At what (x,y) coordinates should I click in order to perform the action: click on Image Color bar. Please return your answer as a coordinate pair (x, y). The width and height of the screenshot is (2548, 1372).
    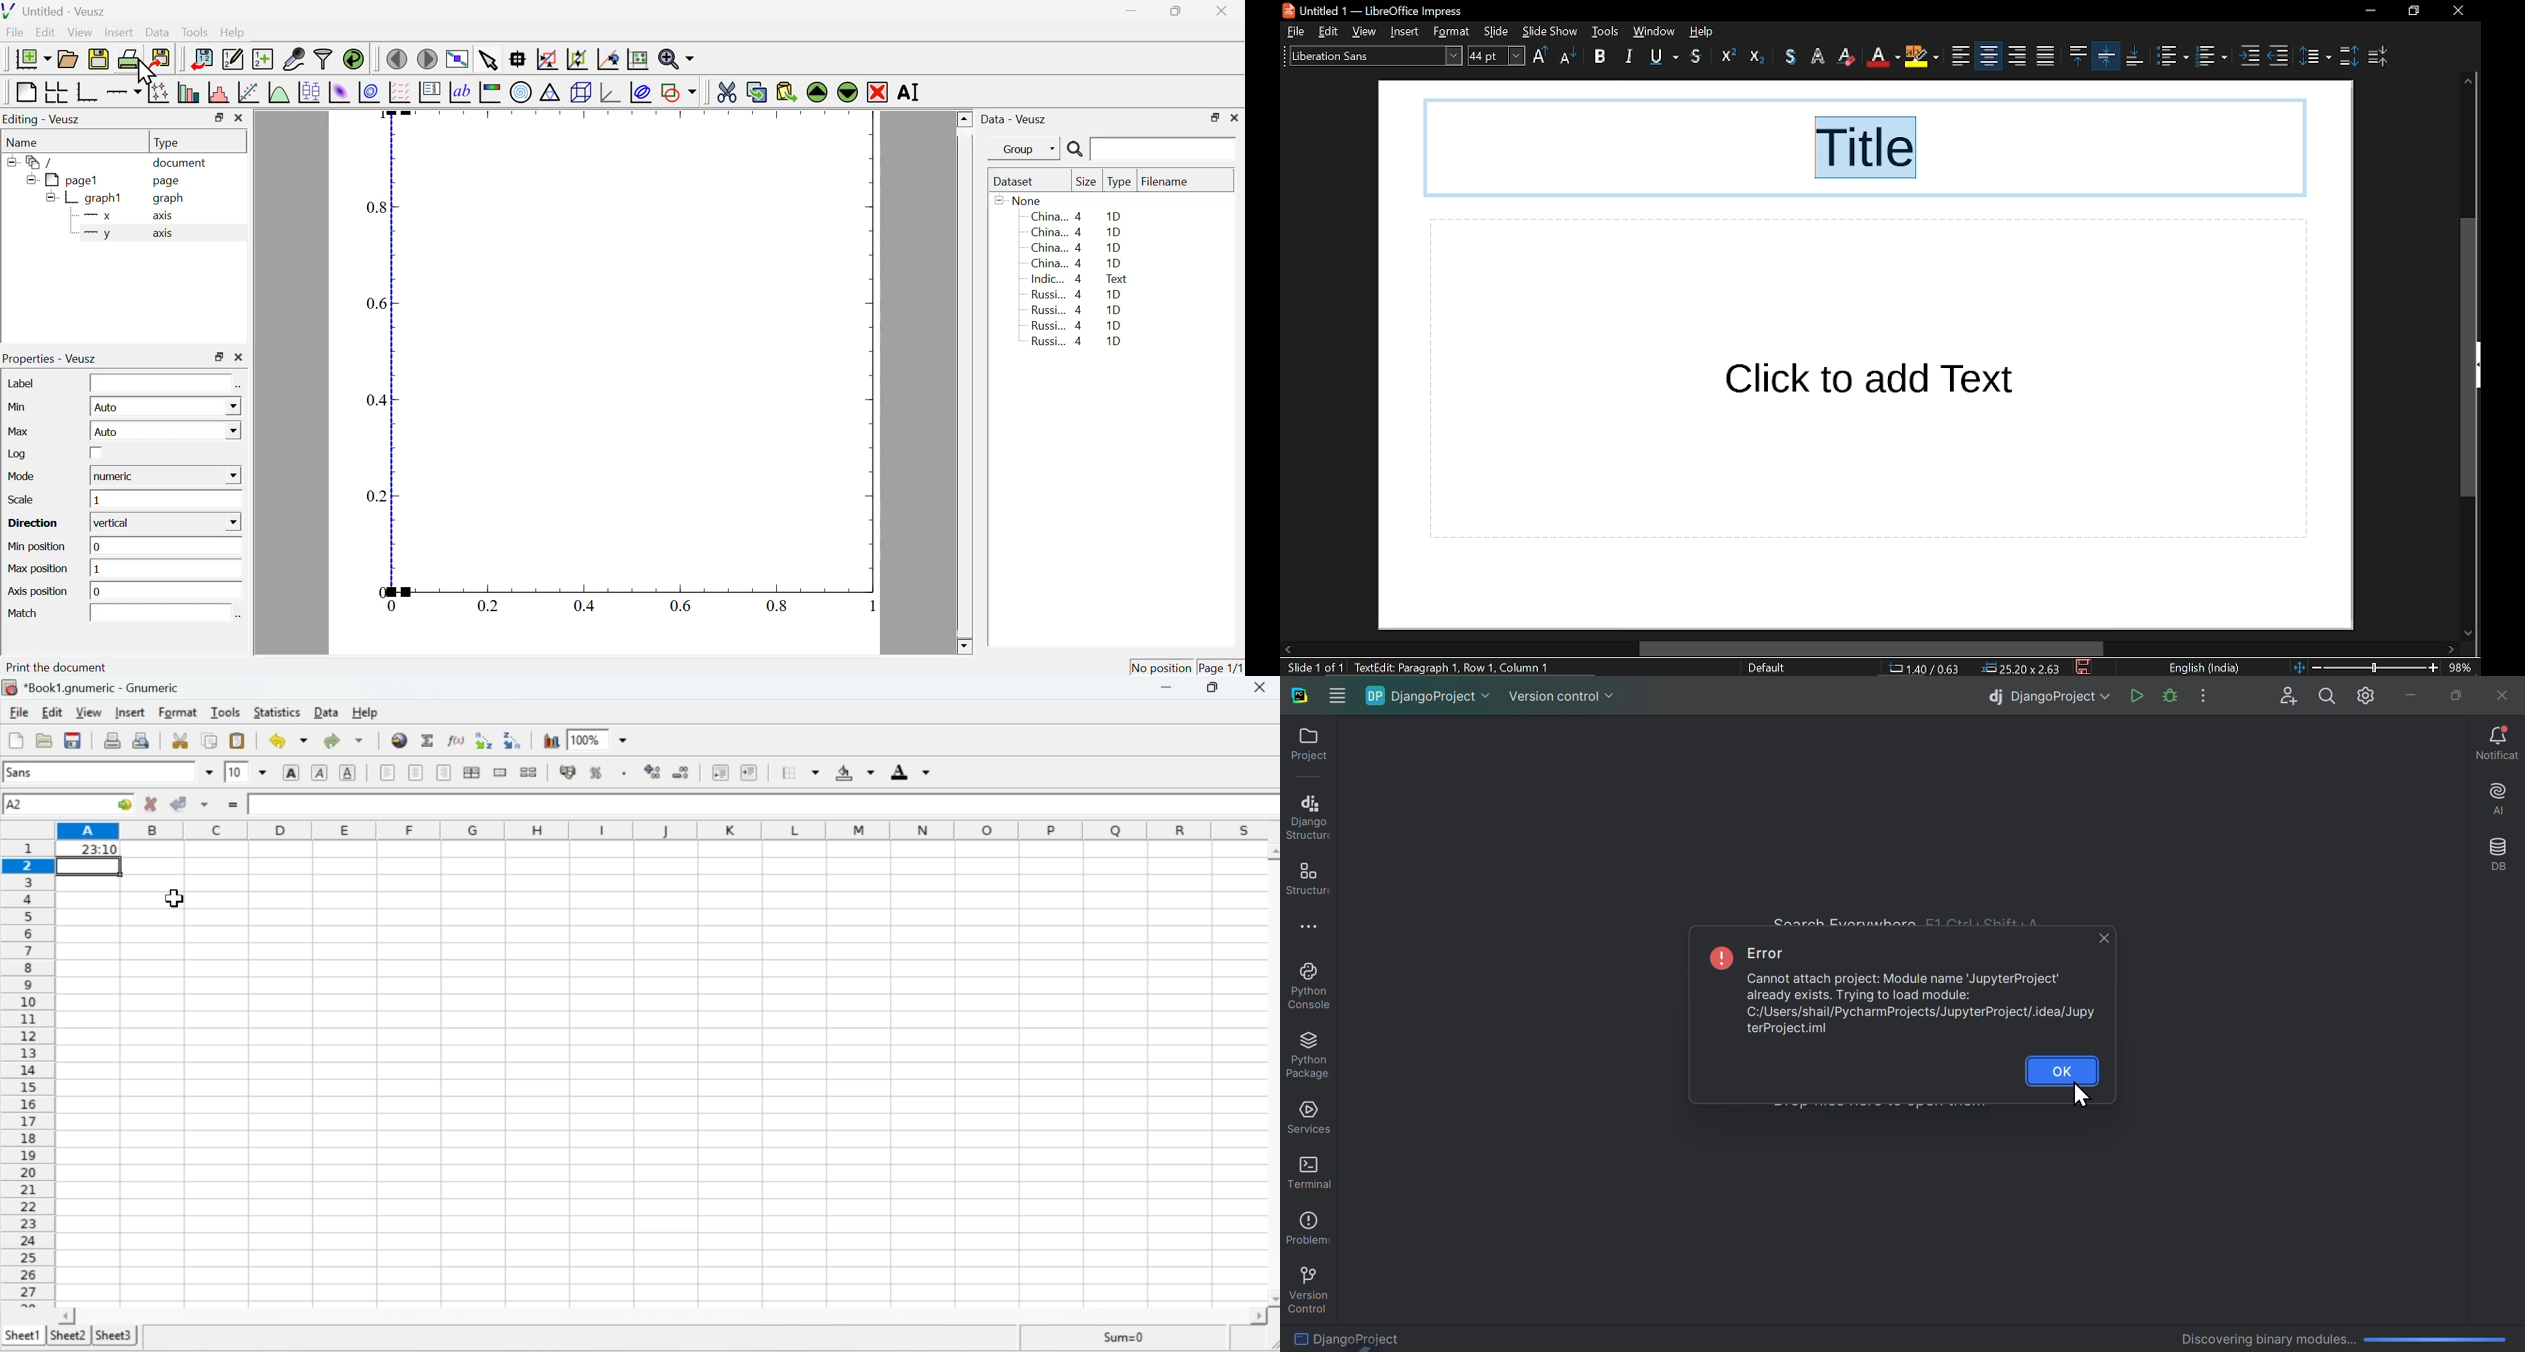
    Looking at the image, I should click on (490, 93).